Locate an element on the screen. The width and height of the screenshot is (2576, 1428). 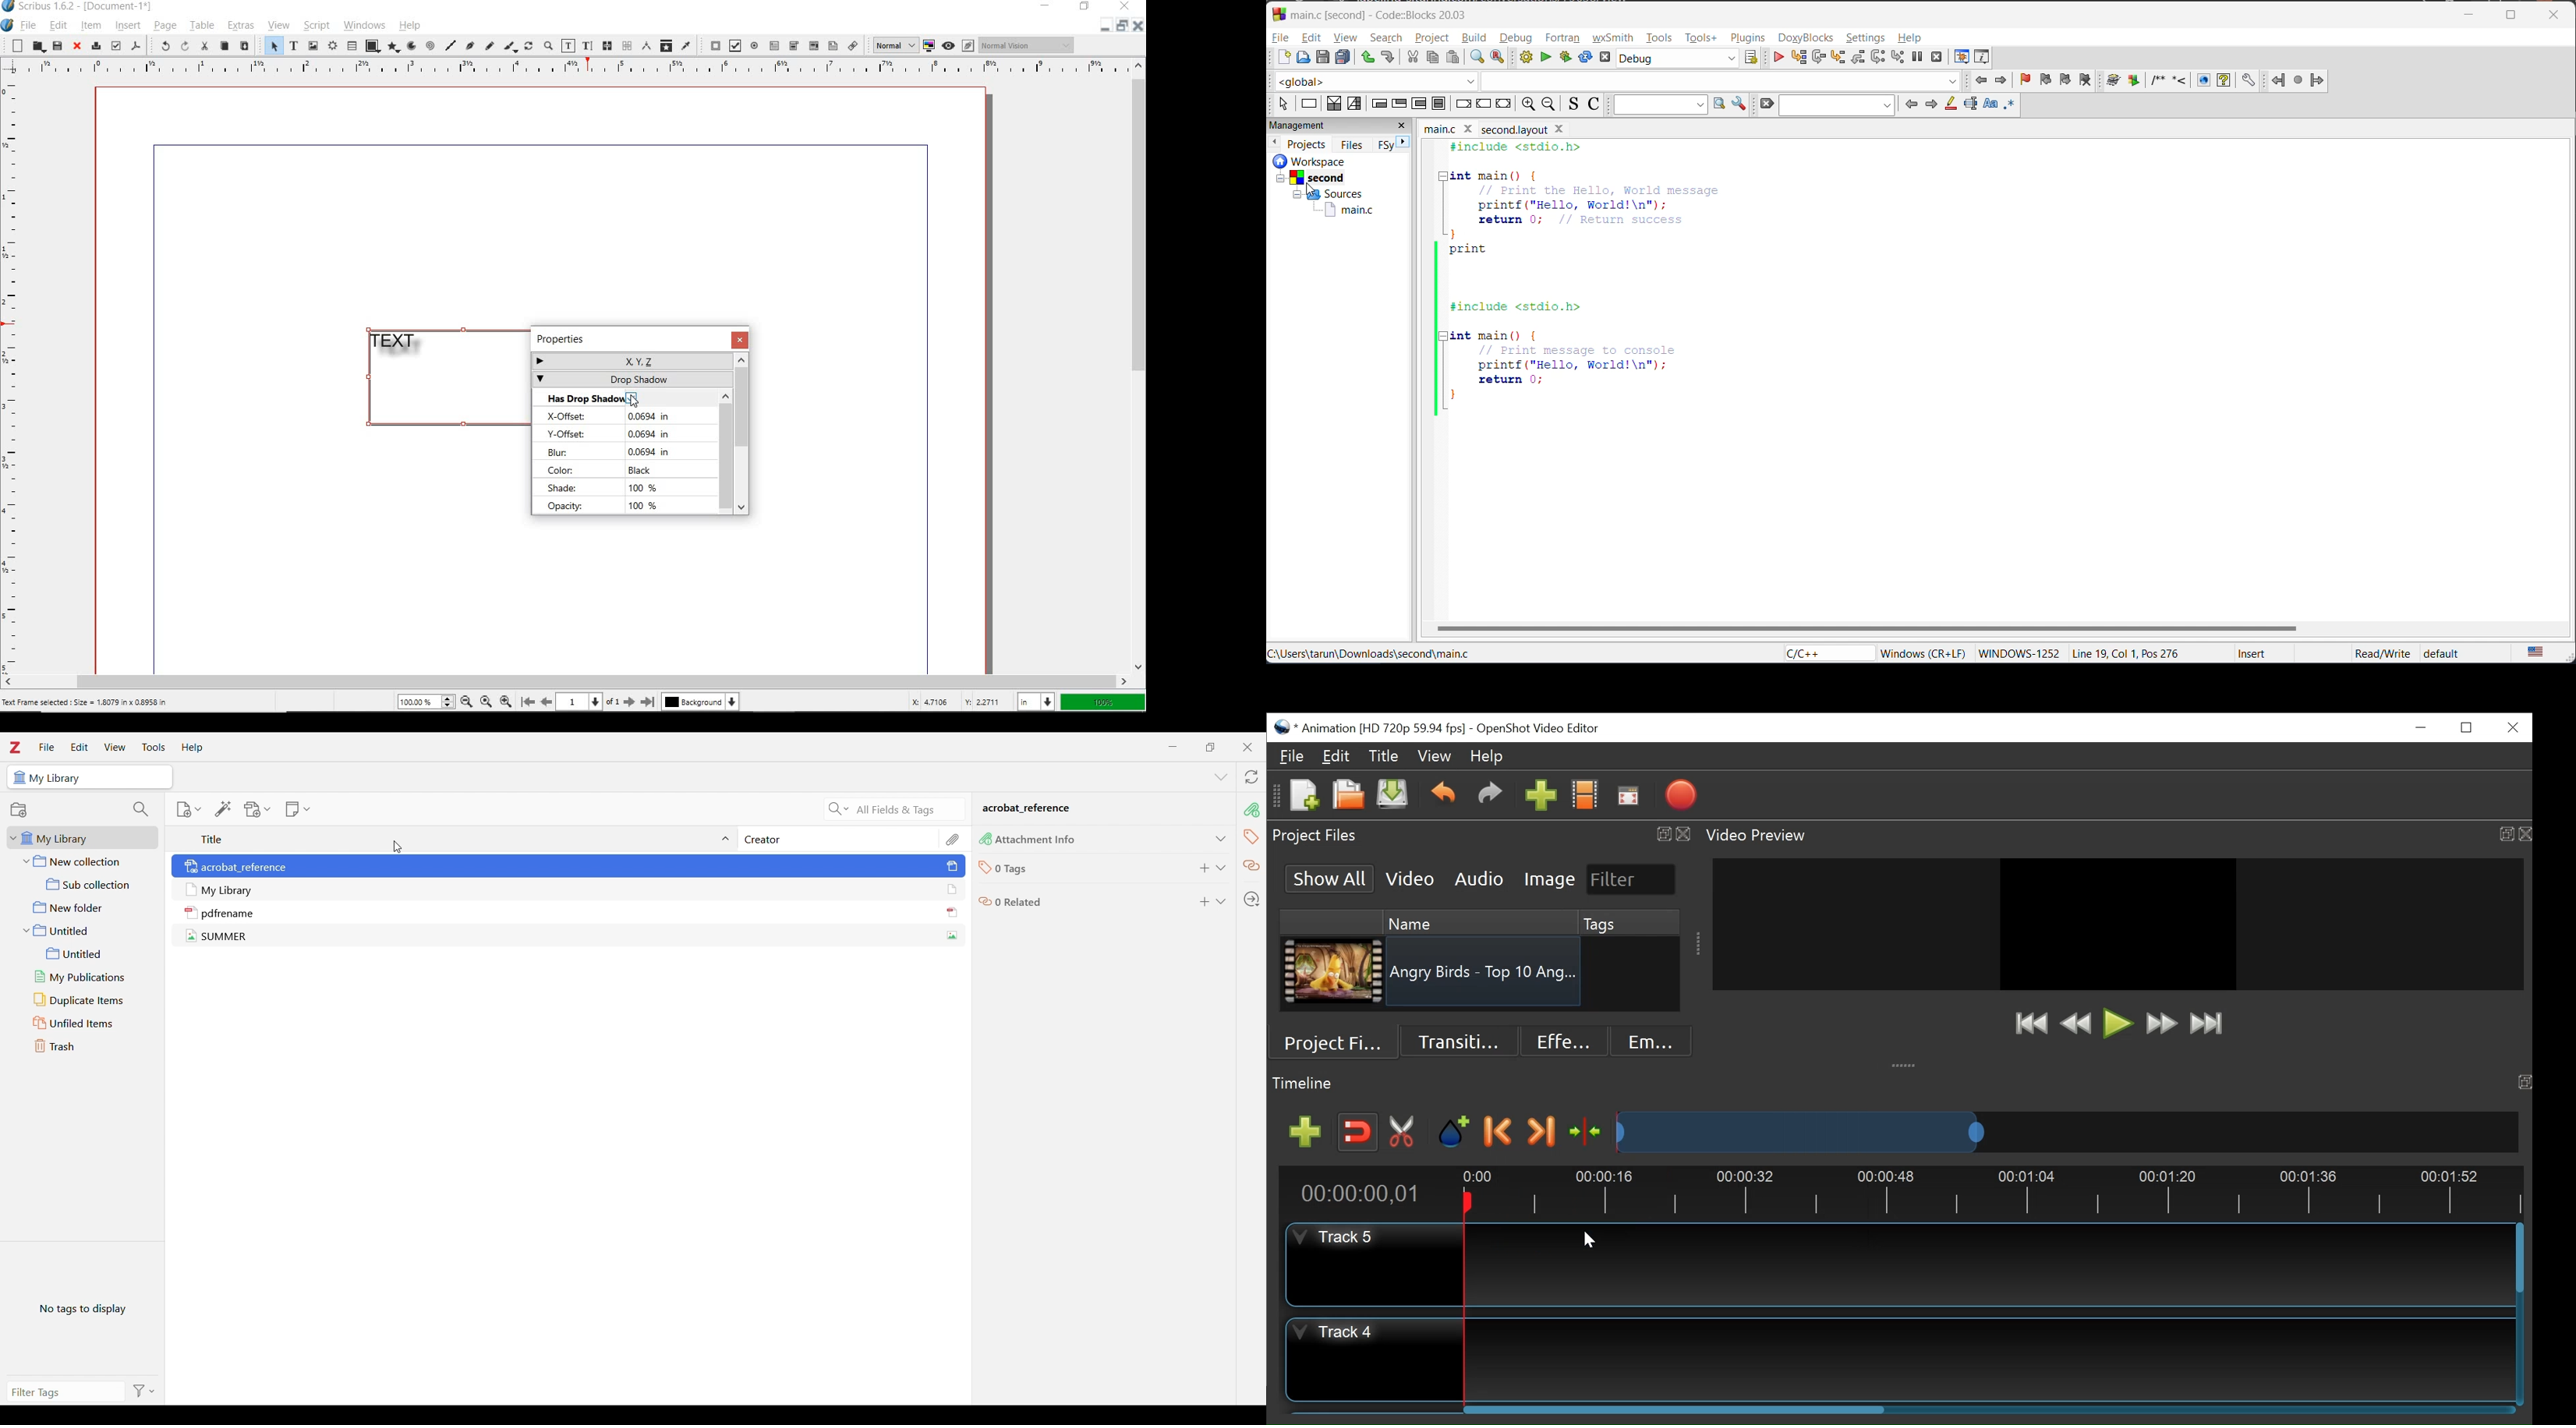
Cursor is located at coordinates (399, 847).